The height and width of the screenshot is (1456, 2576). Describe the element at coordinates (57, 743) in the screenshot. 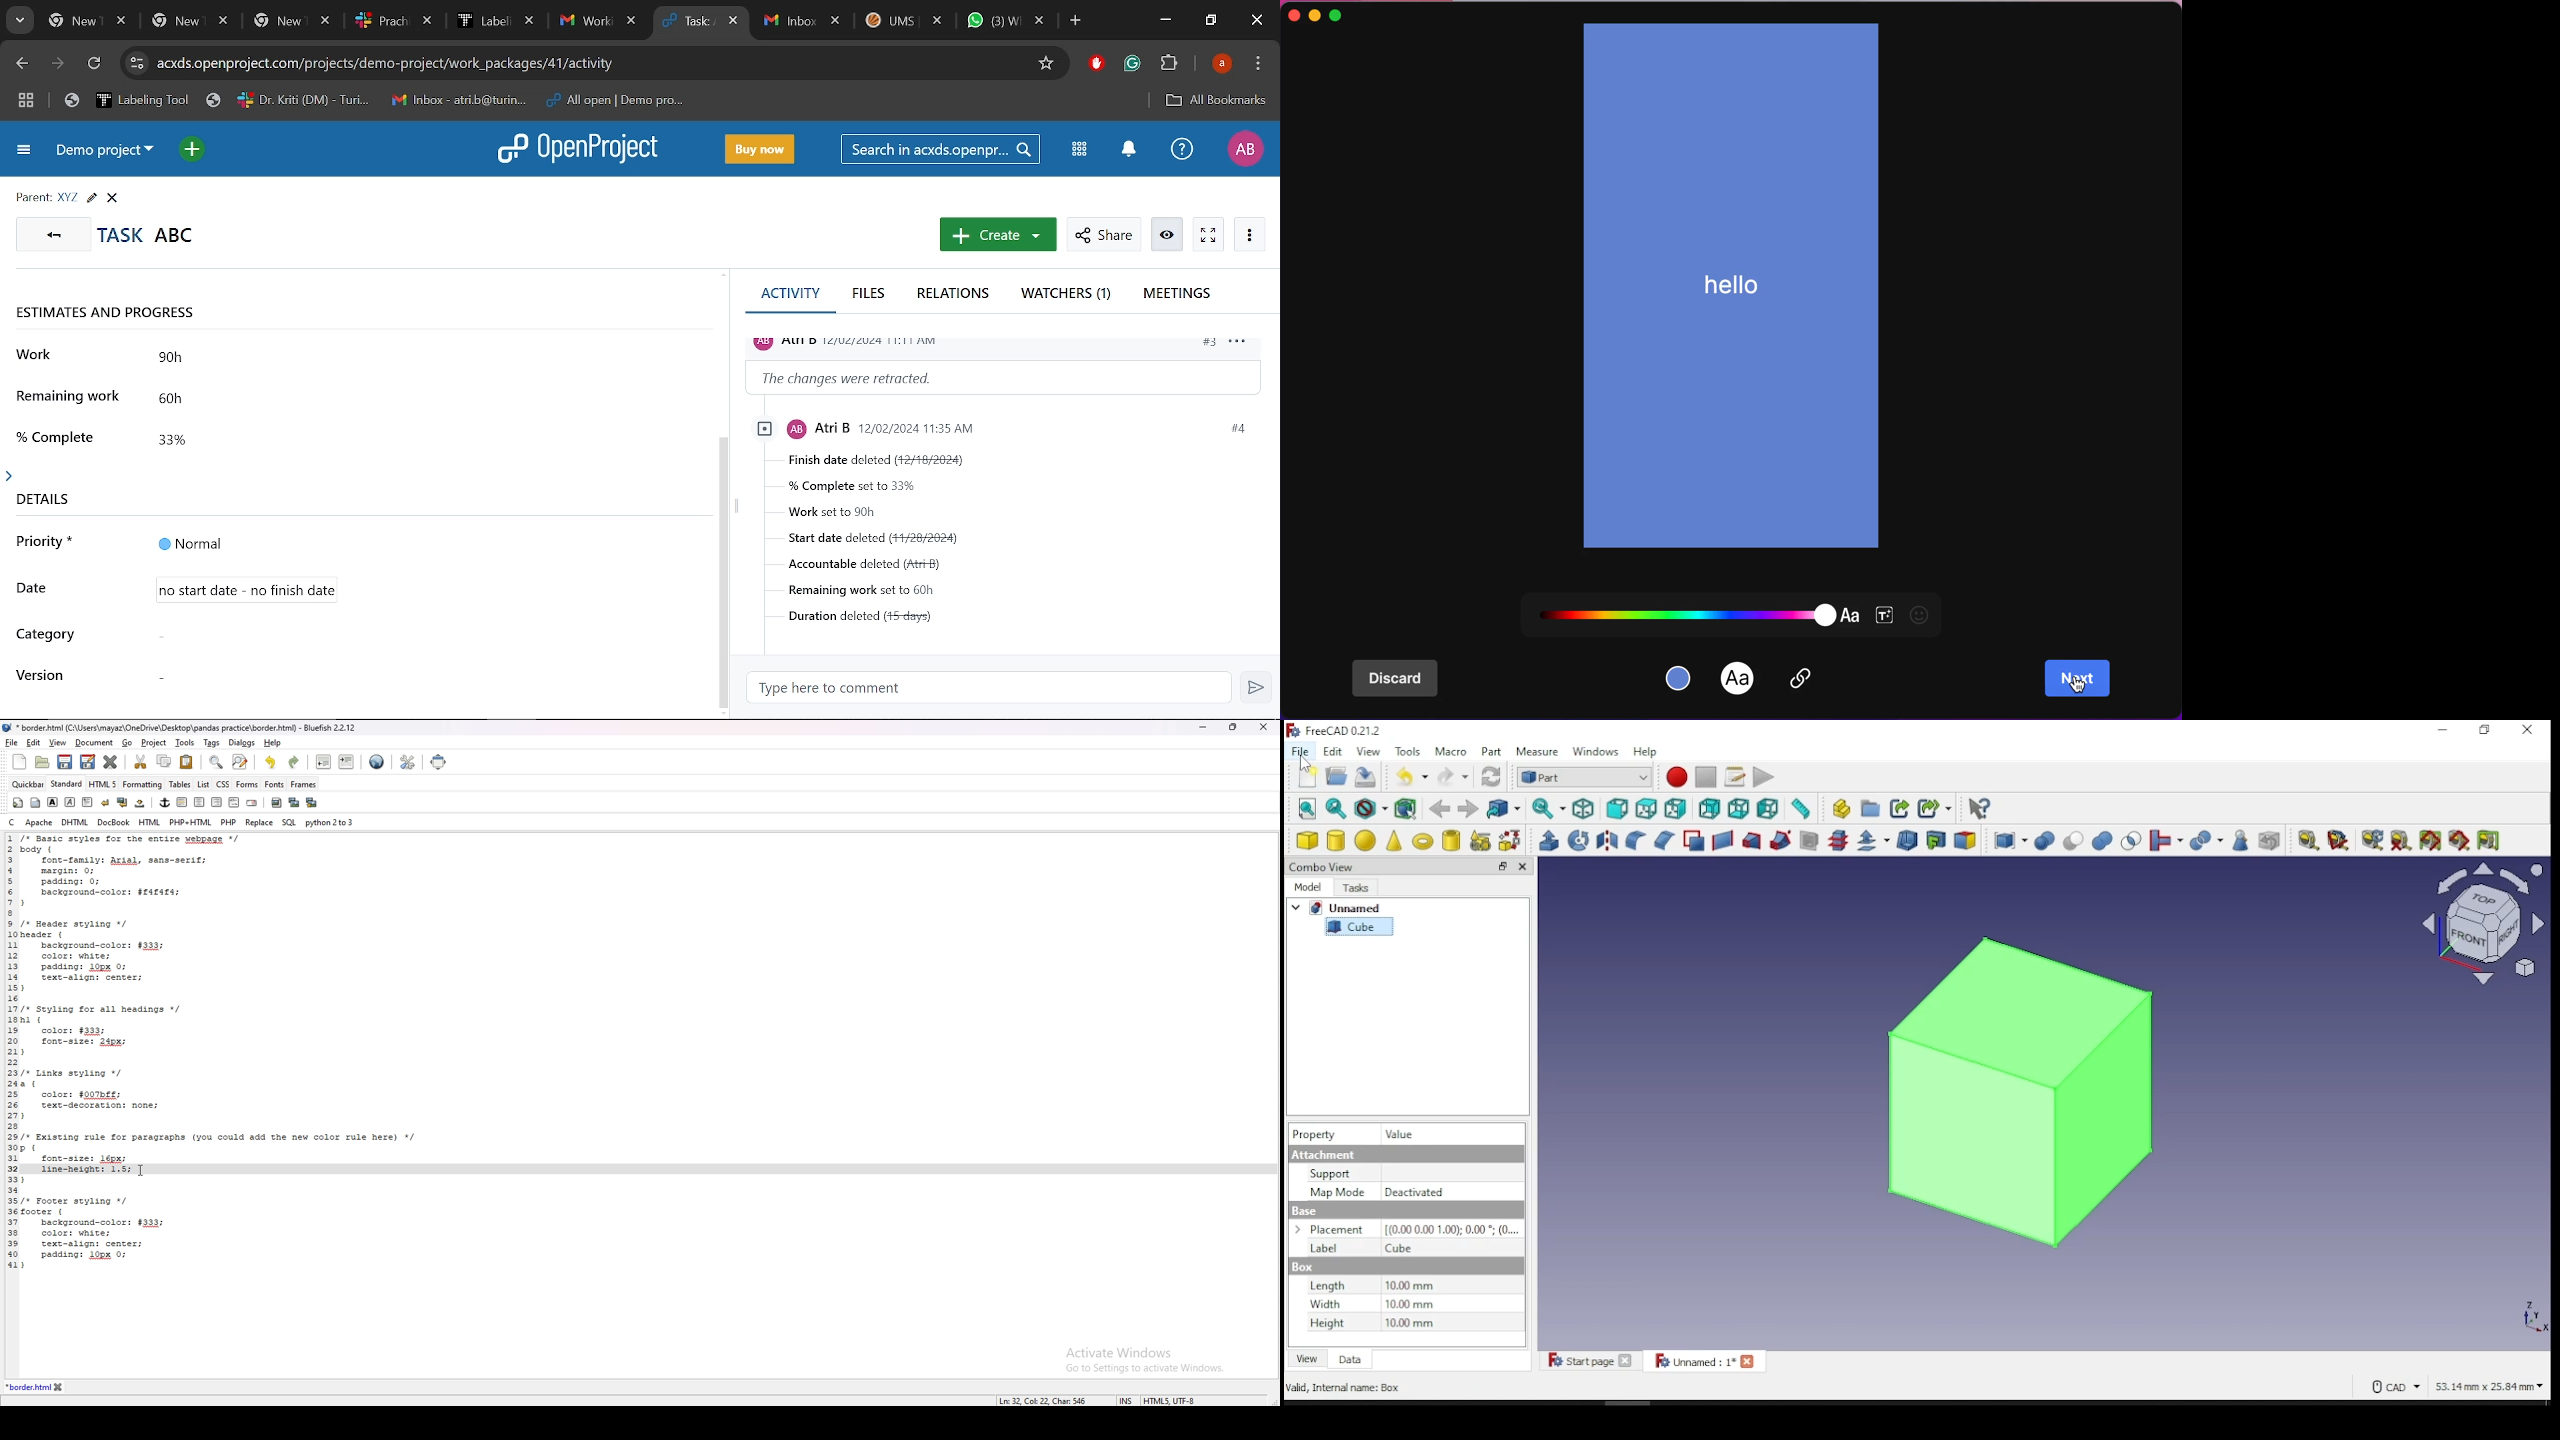

I see `view` at that location.